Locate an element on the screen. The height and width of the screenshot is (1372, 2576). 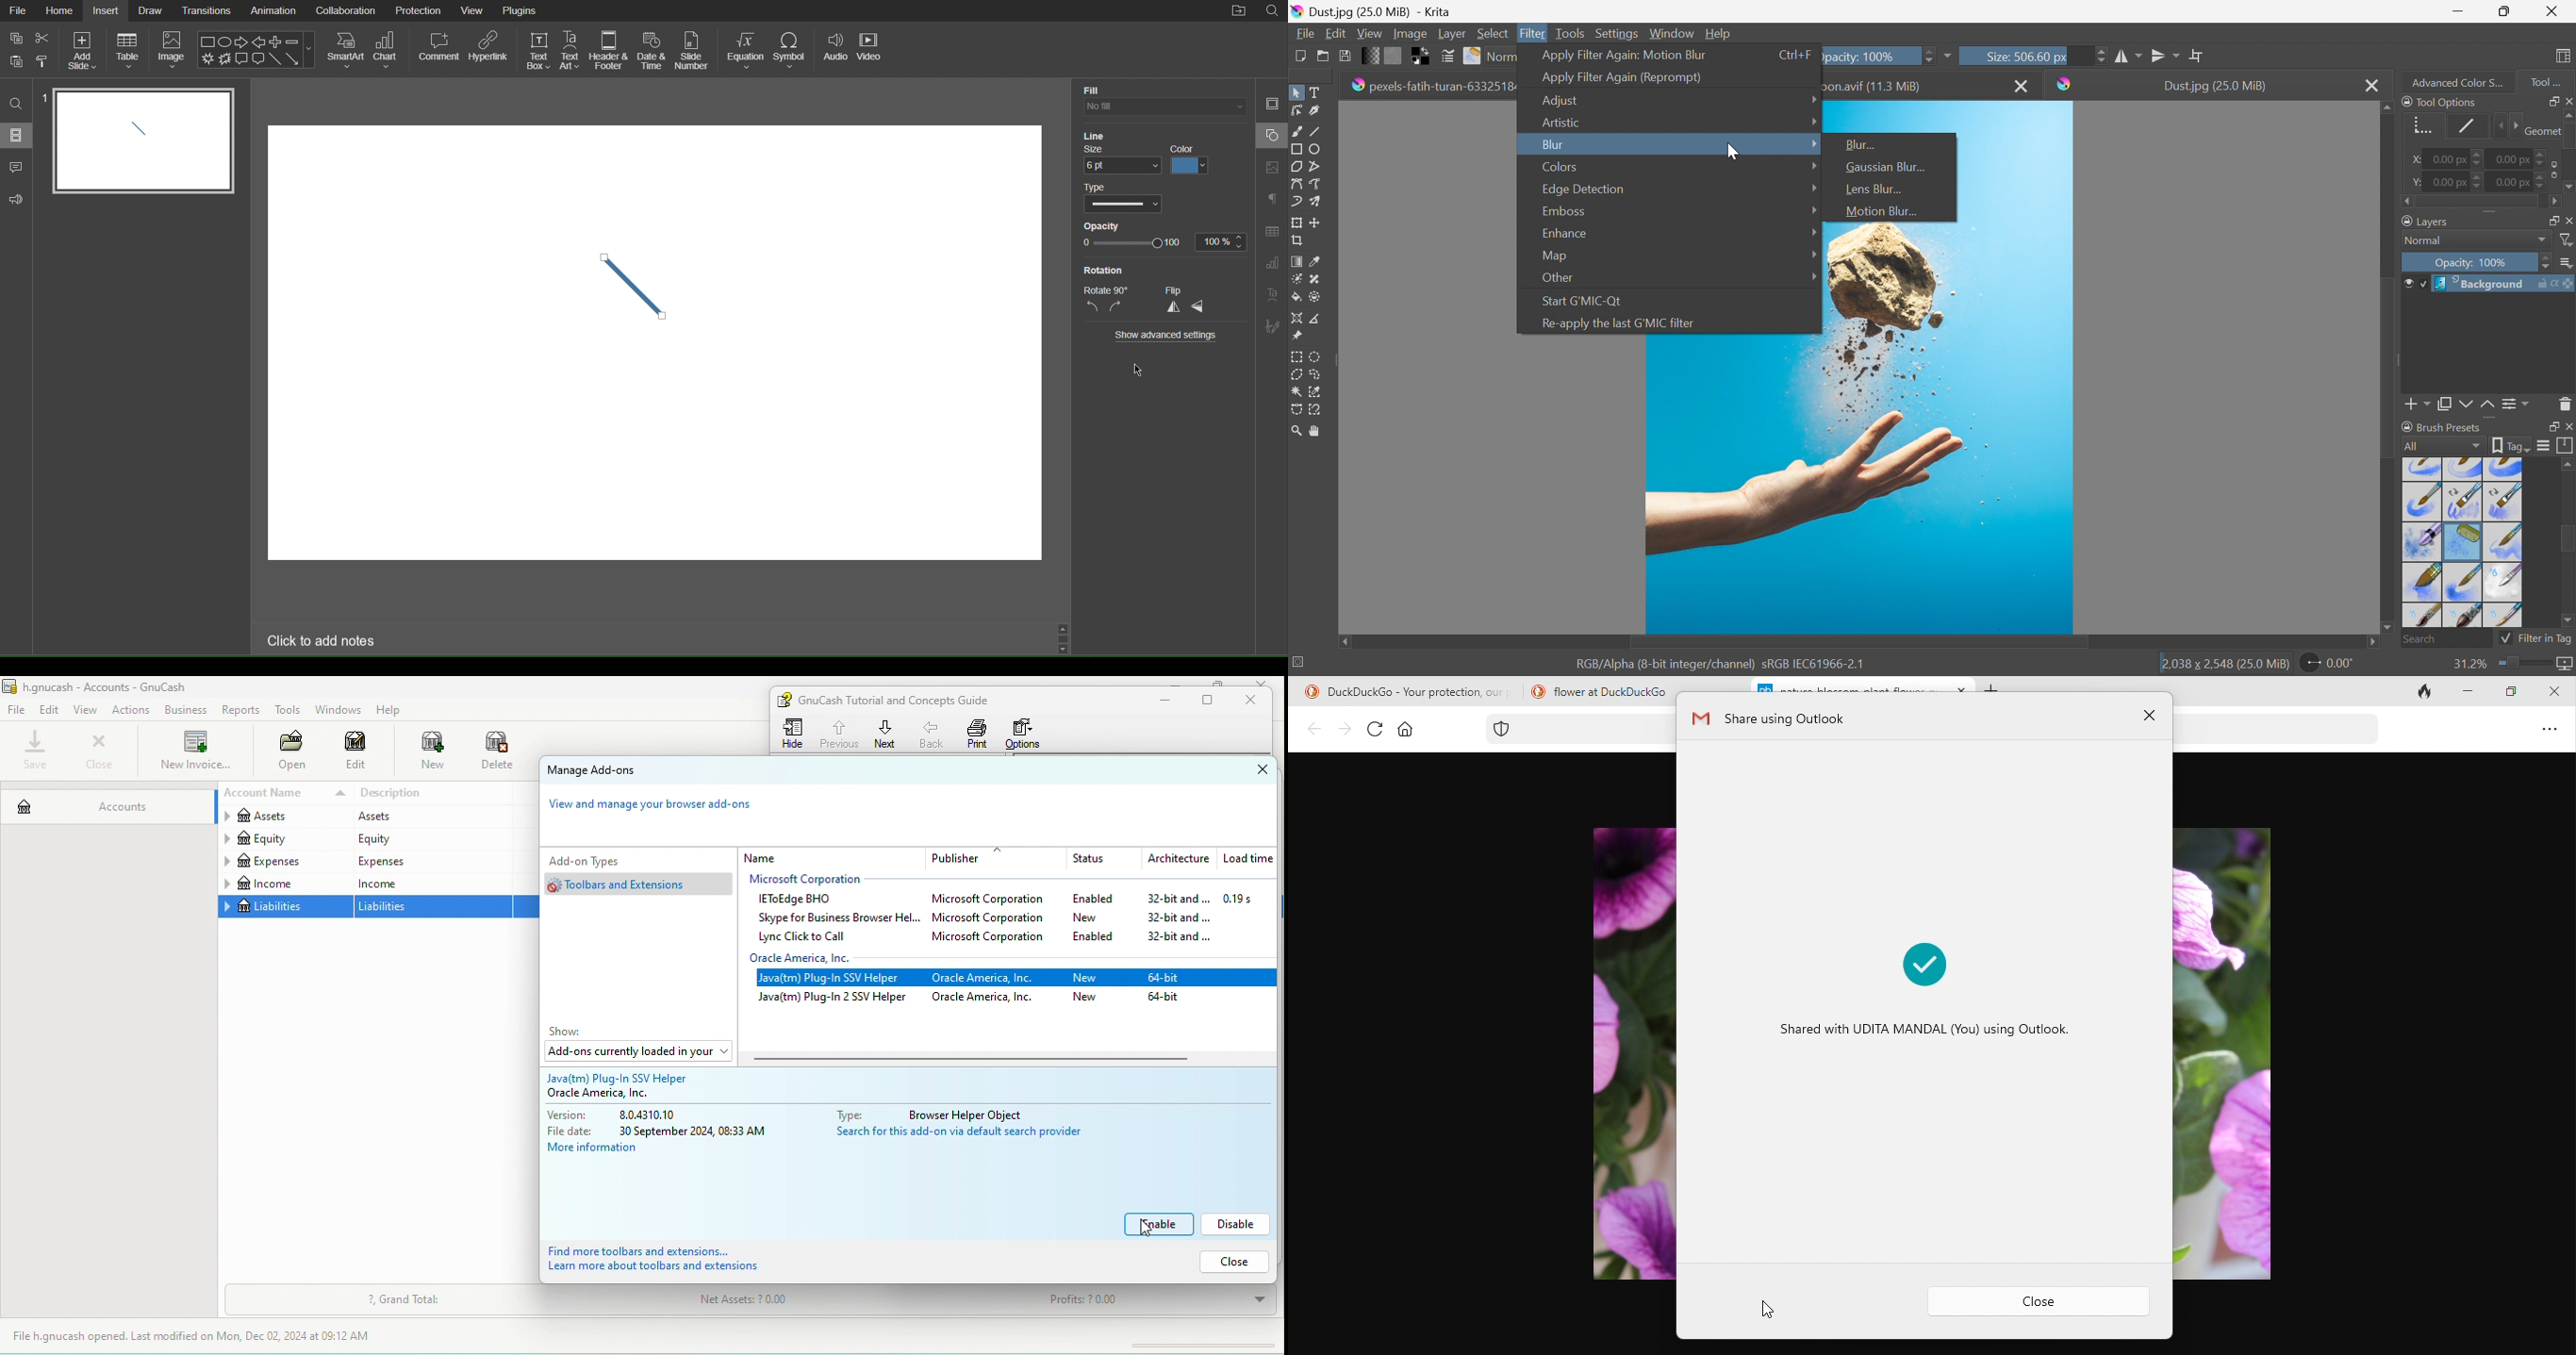
Advanced color s... is located at coordinates (2453, 81).